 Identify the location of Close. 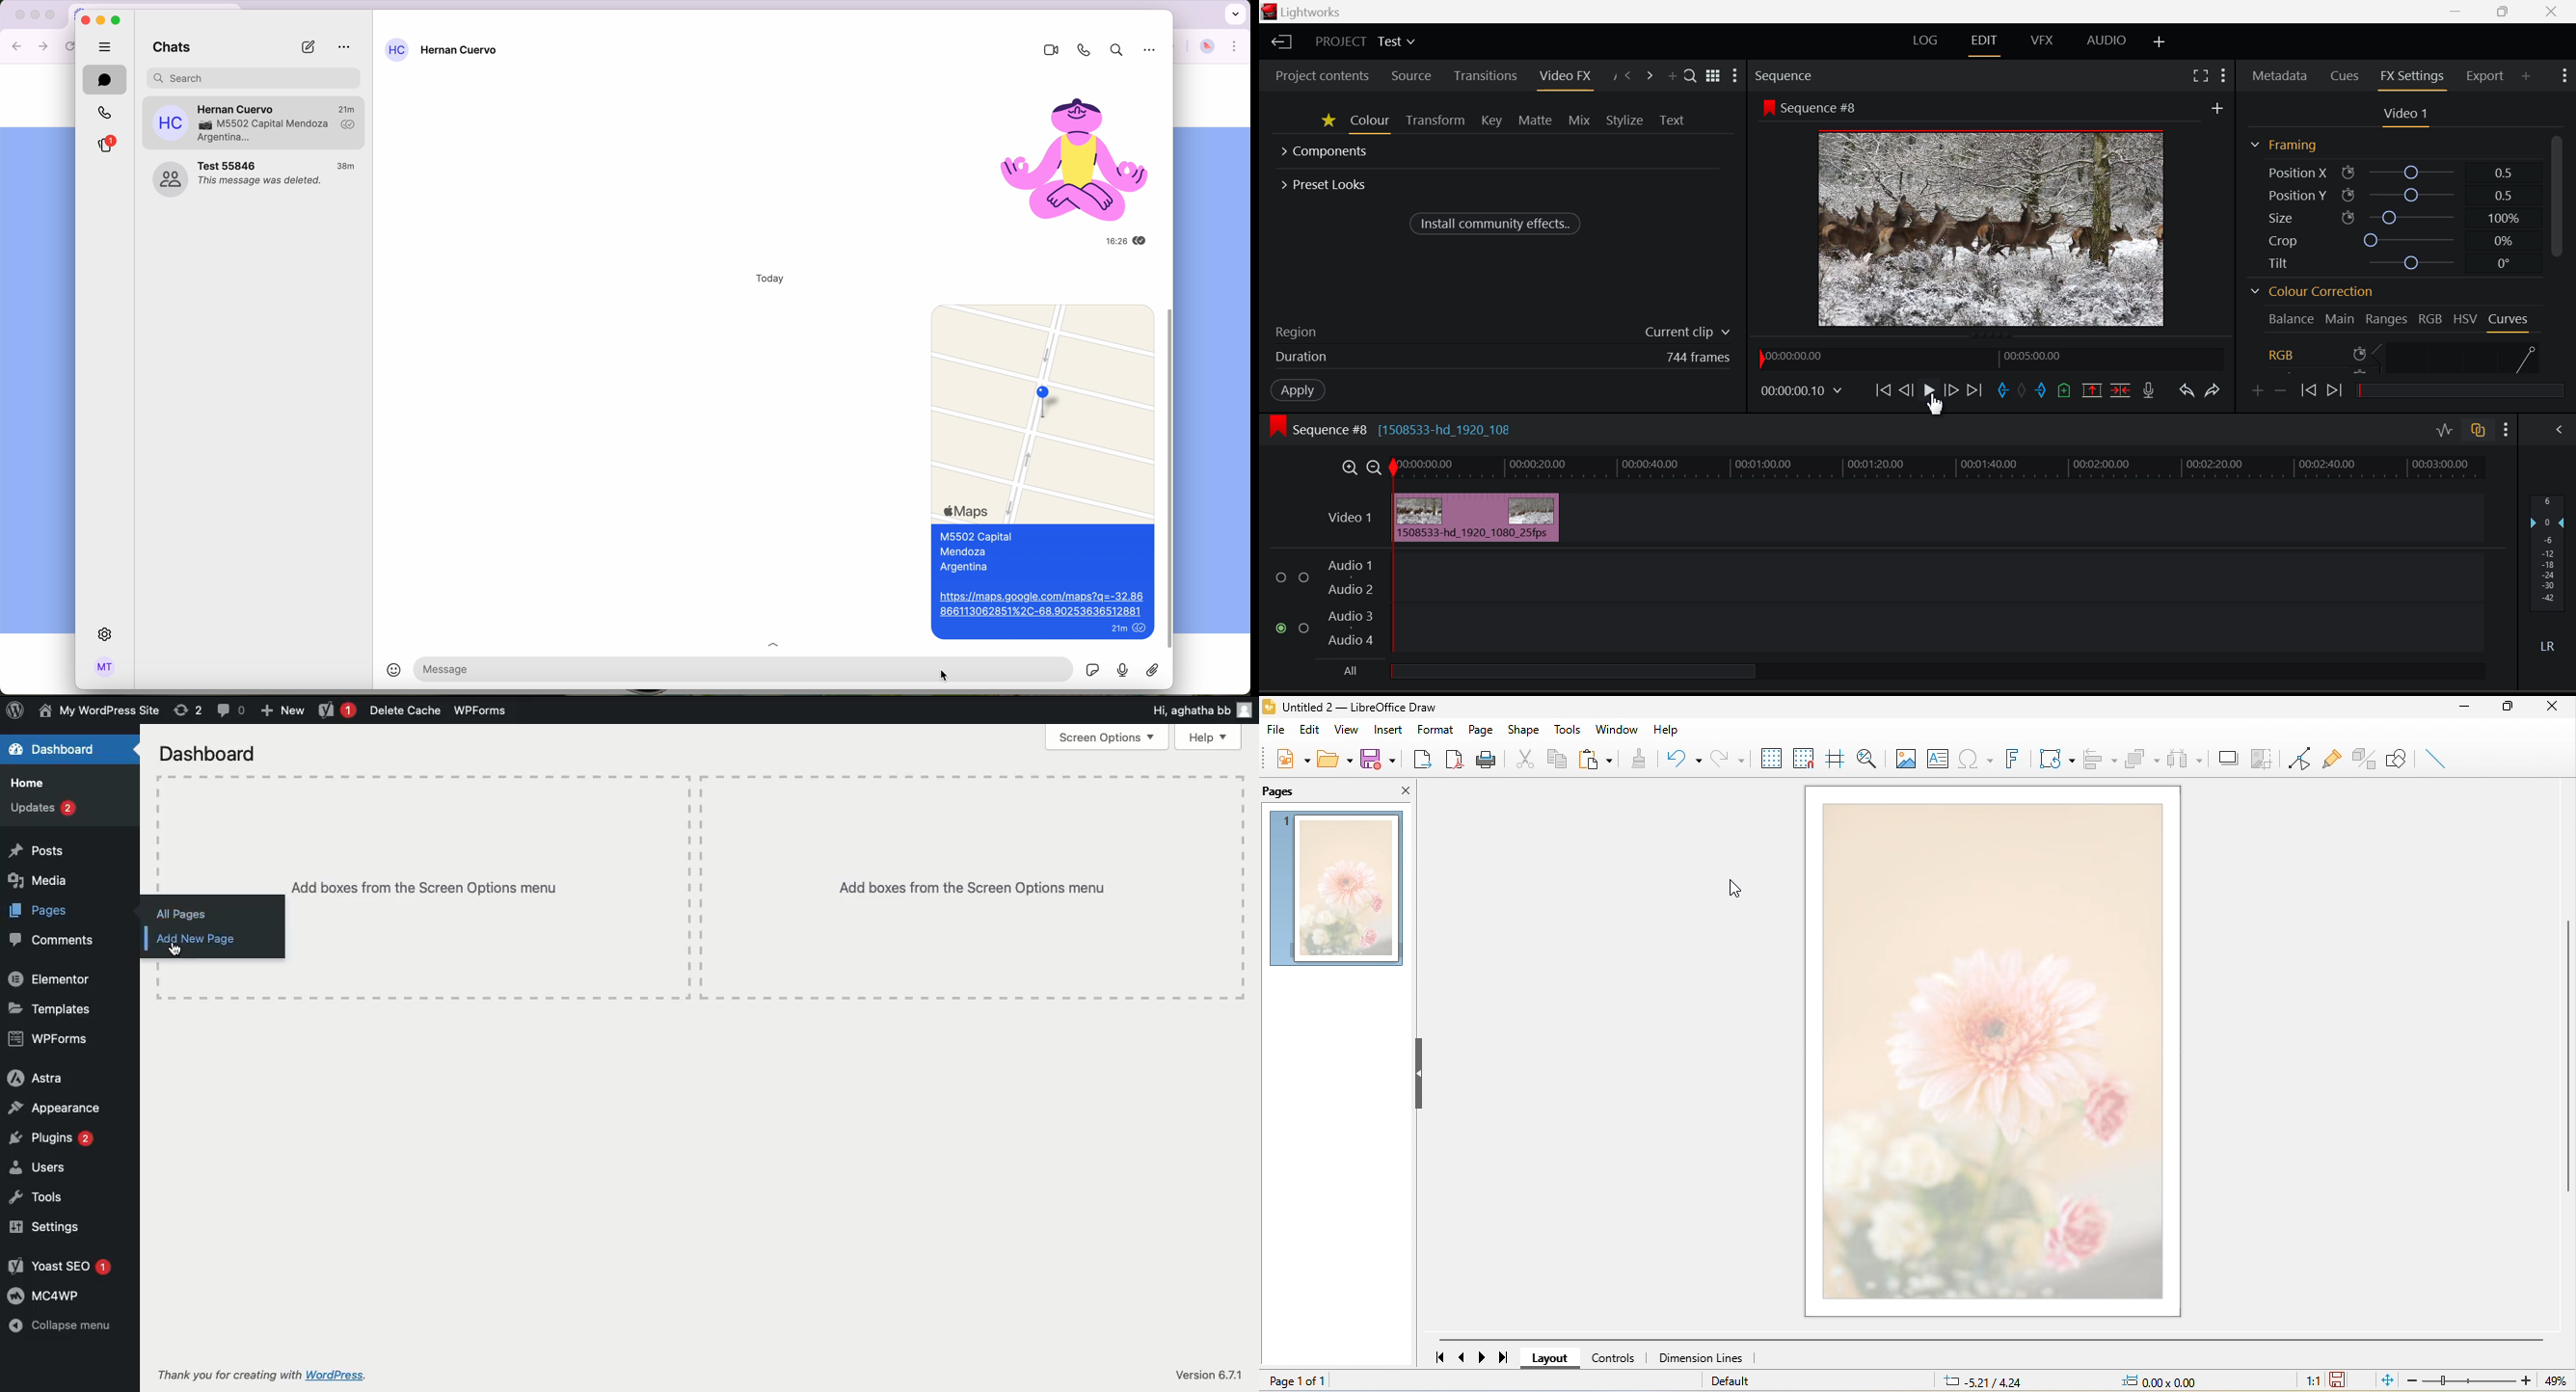
(2552, 12).